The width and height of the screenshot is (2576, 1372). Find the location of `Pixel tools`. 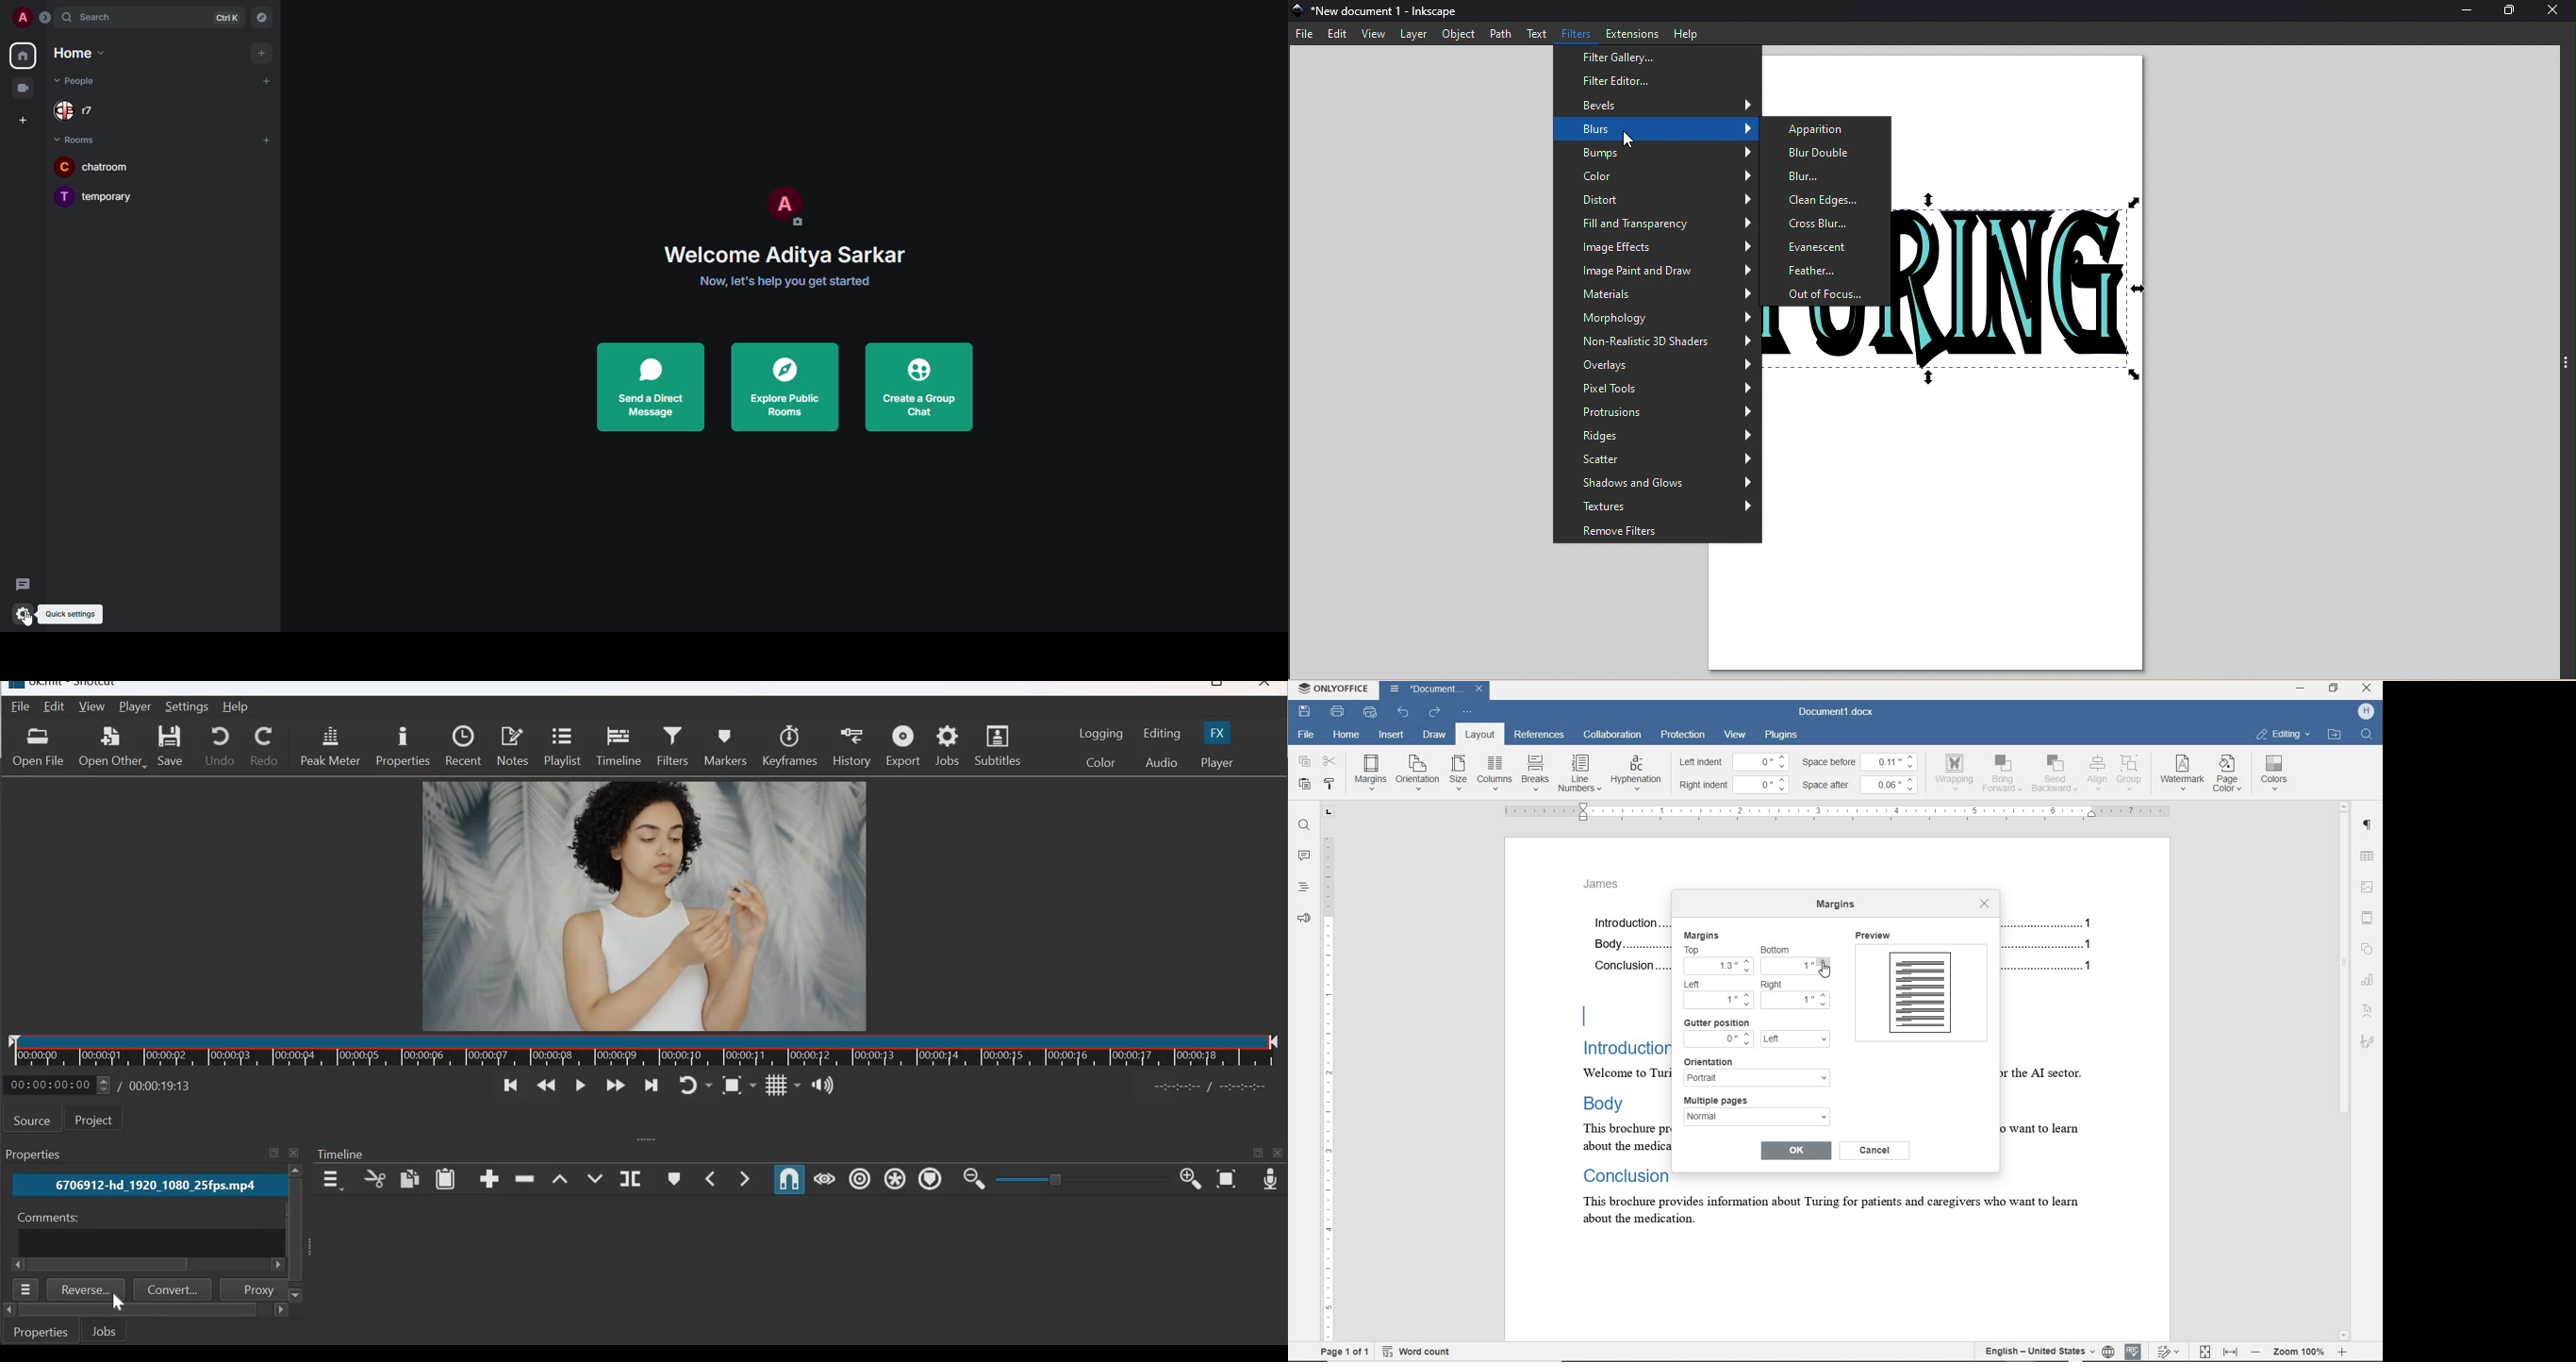

Pixel tools is located at coordinates (1657, 386).